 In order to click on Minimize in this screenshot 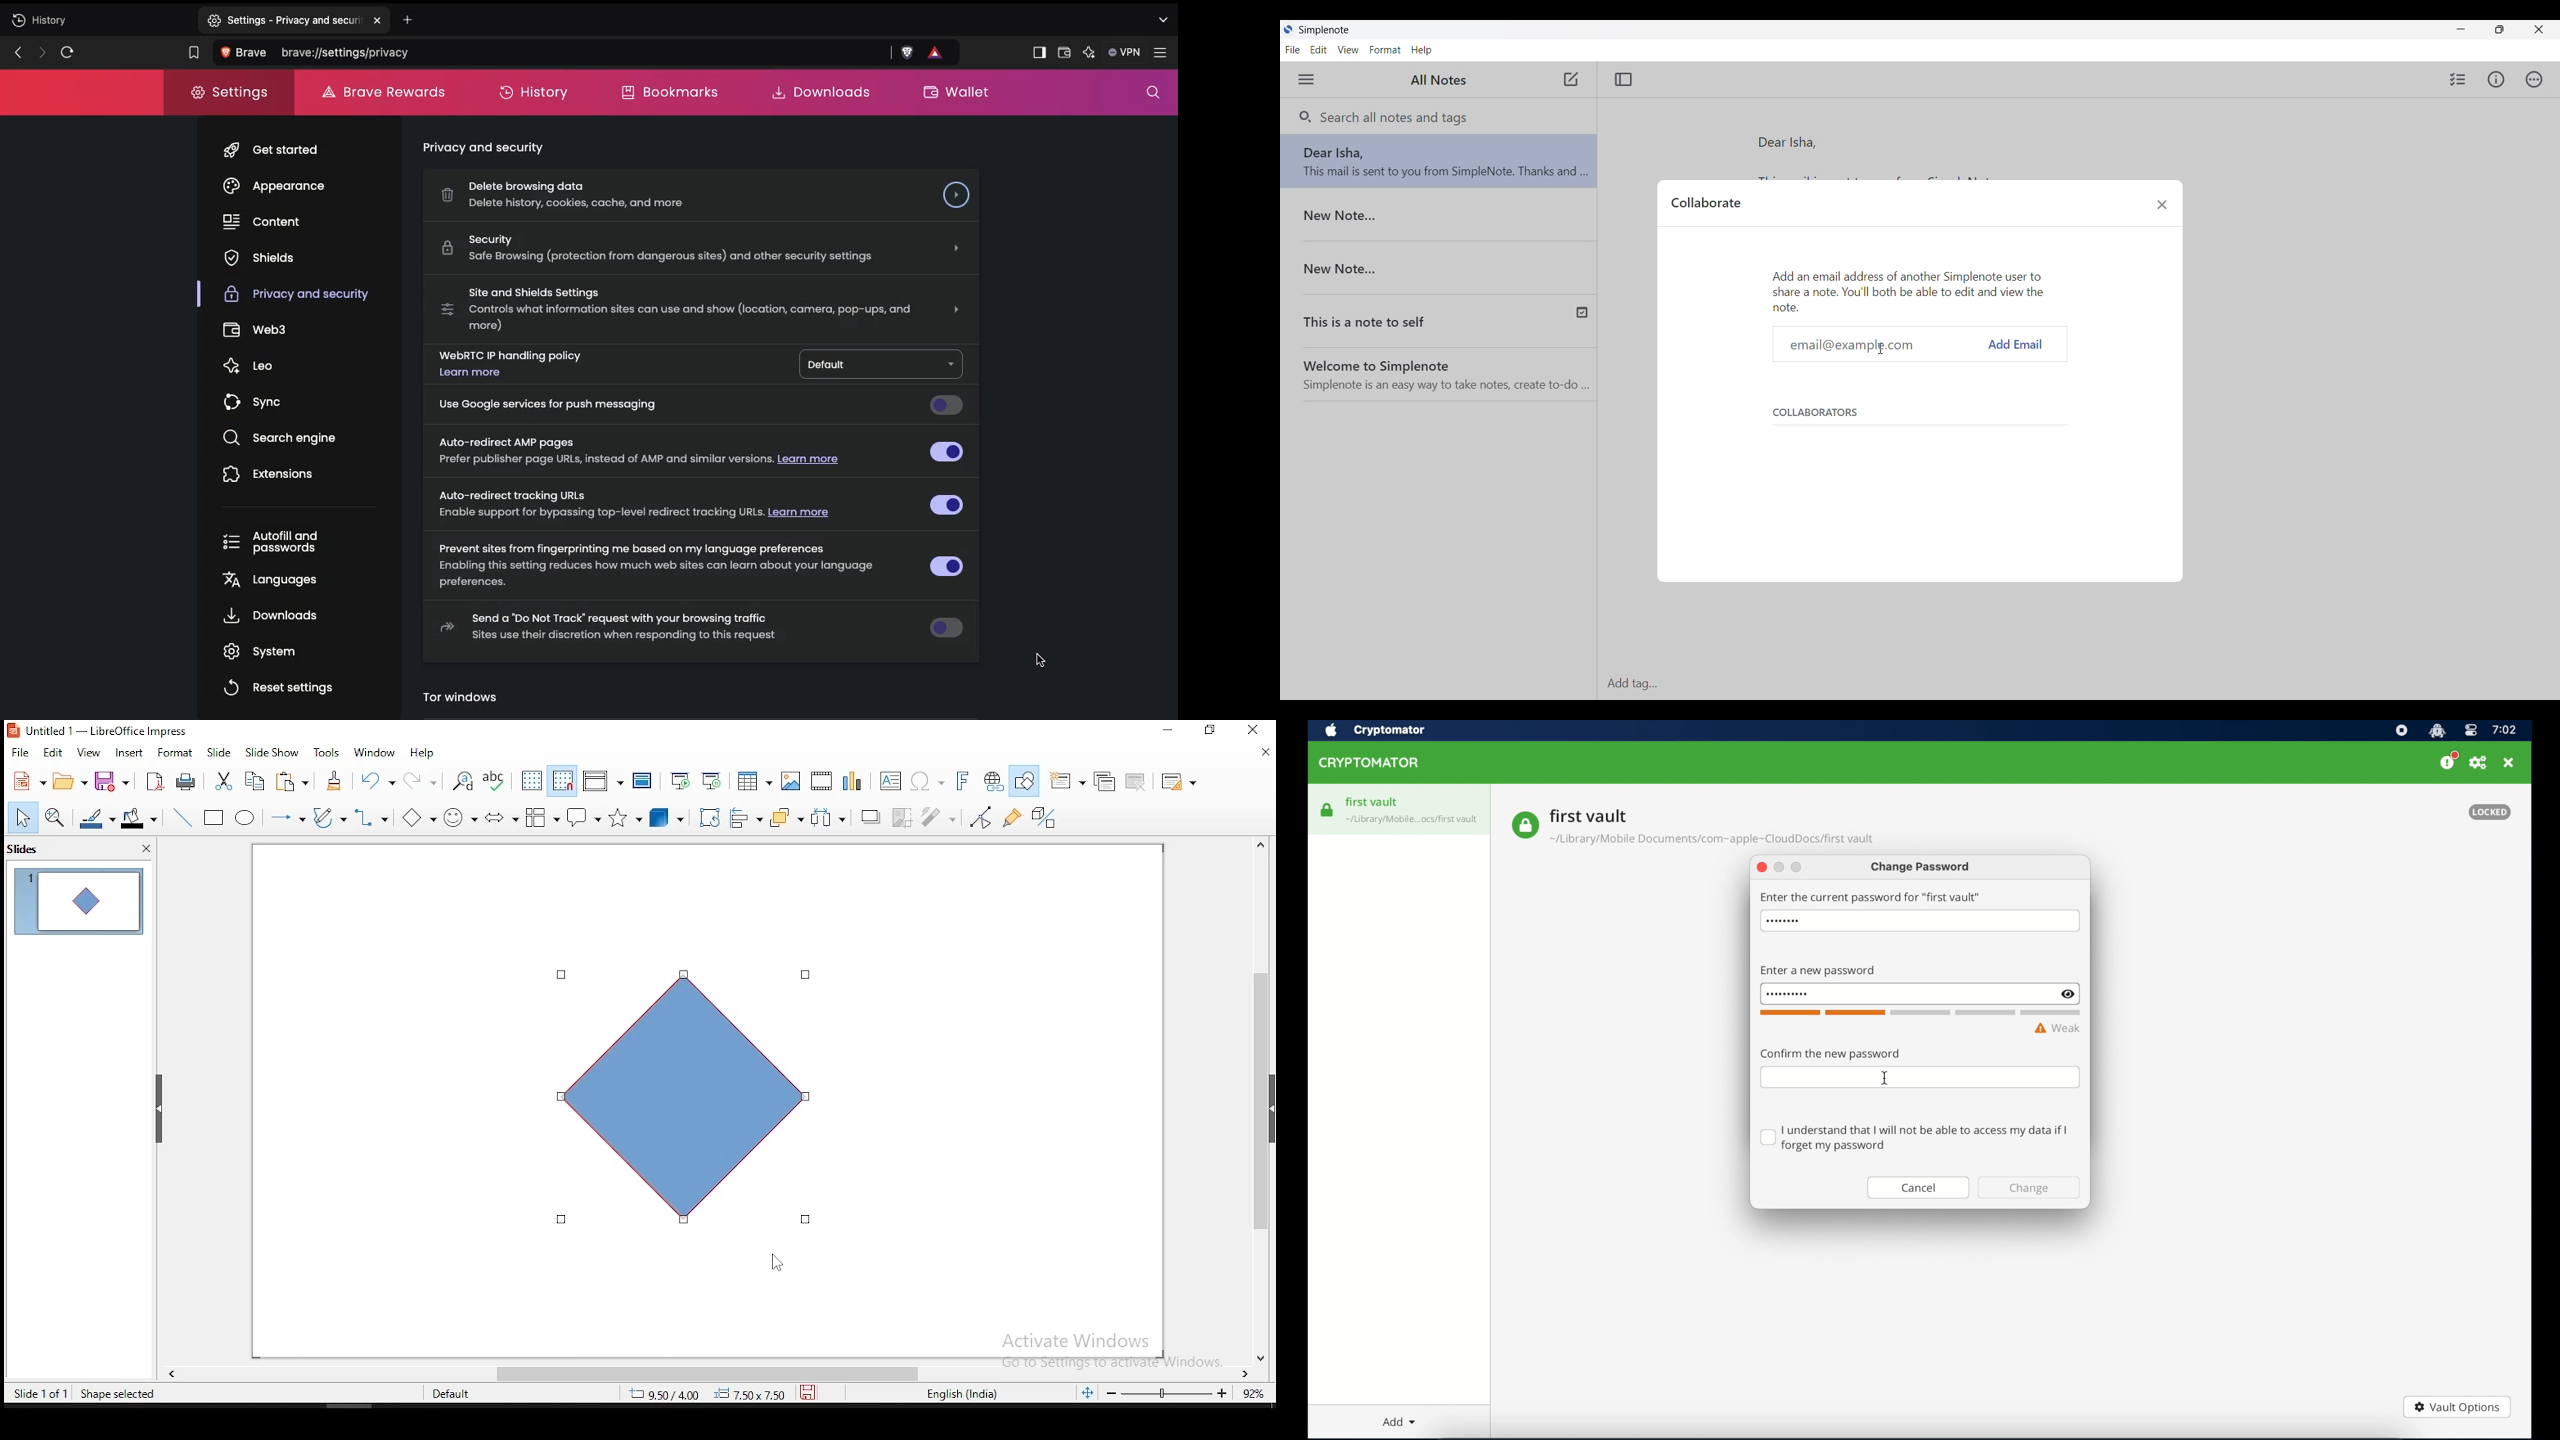, I will do `click(2461, 29)`.